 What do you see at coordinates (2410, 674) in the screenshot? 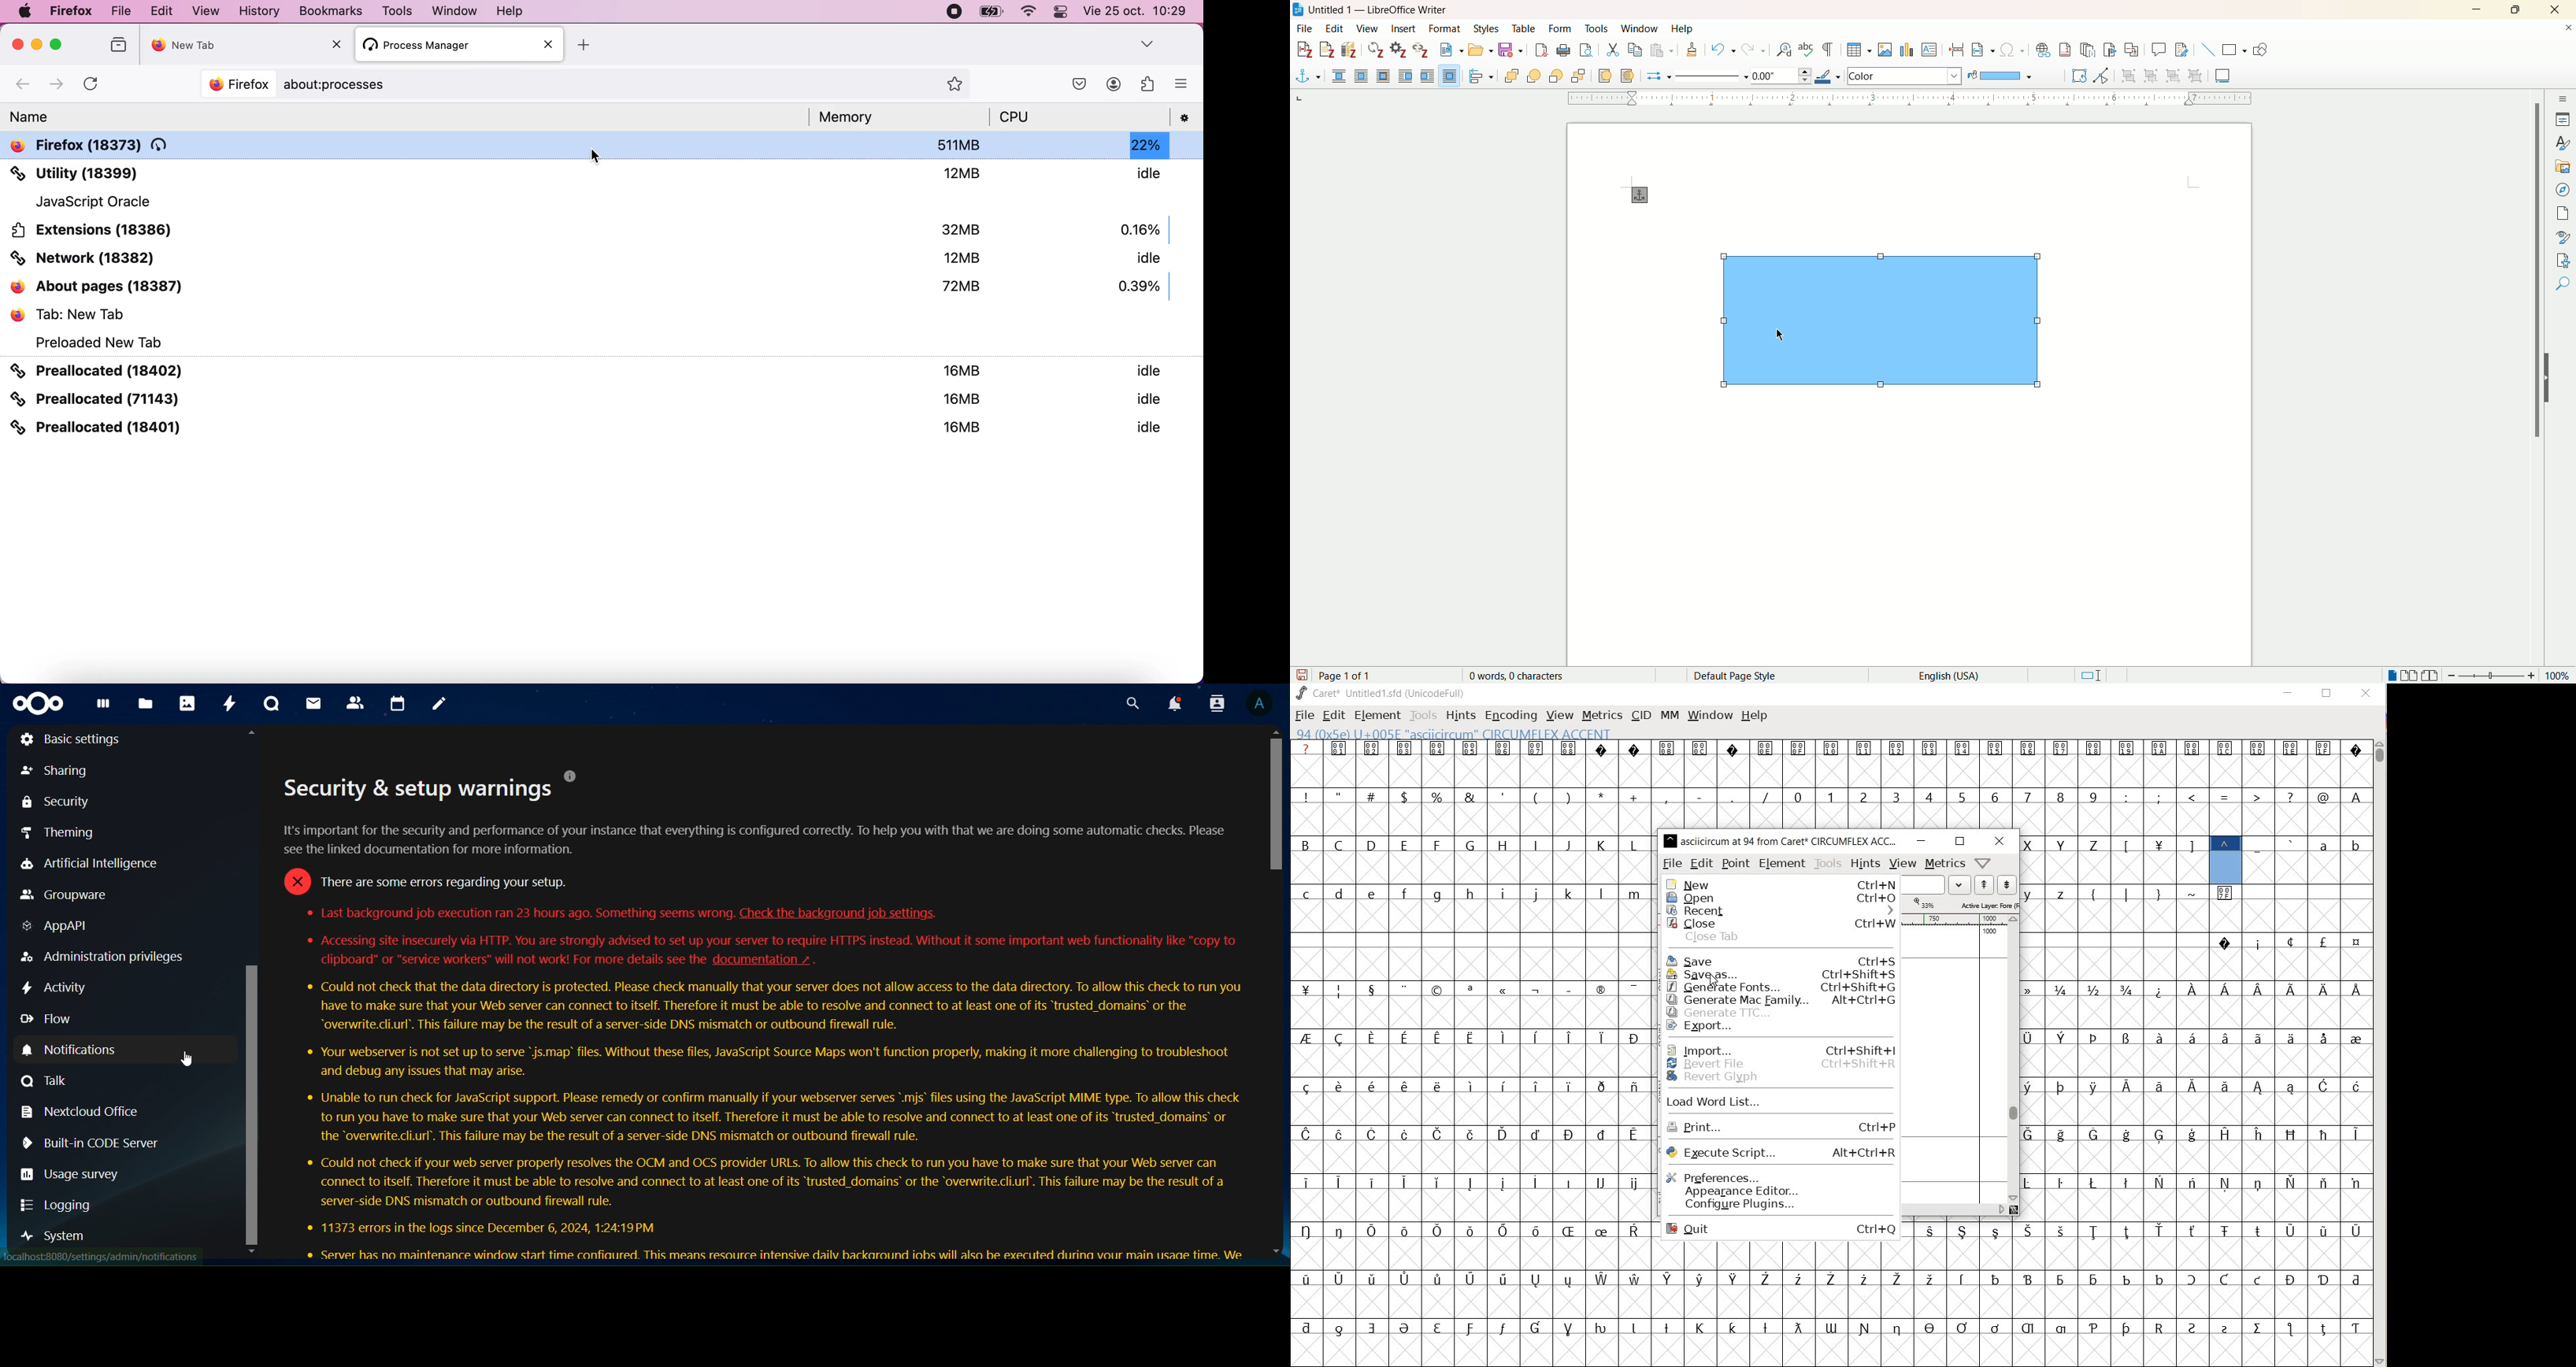
I see `double page view` at bounding box center [2410, 674].